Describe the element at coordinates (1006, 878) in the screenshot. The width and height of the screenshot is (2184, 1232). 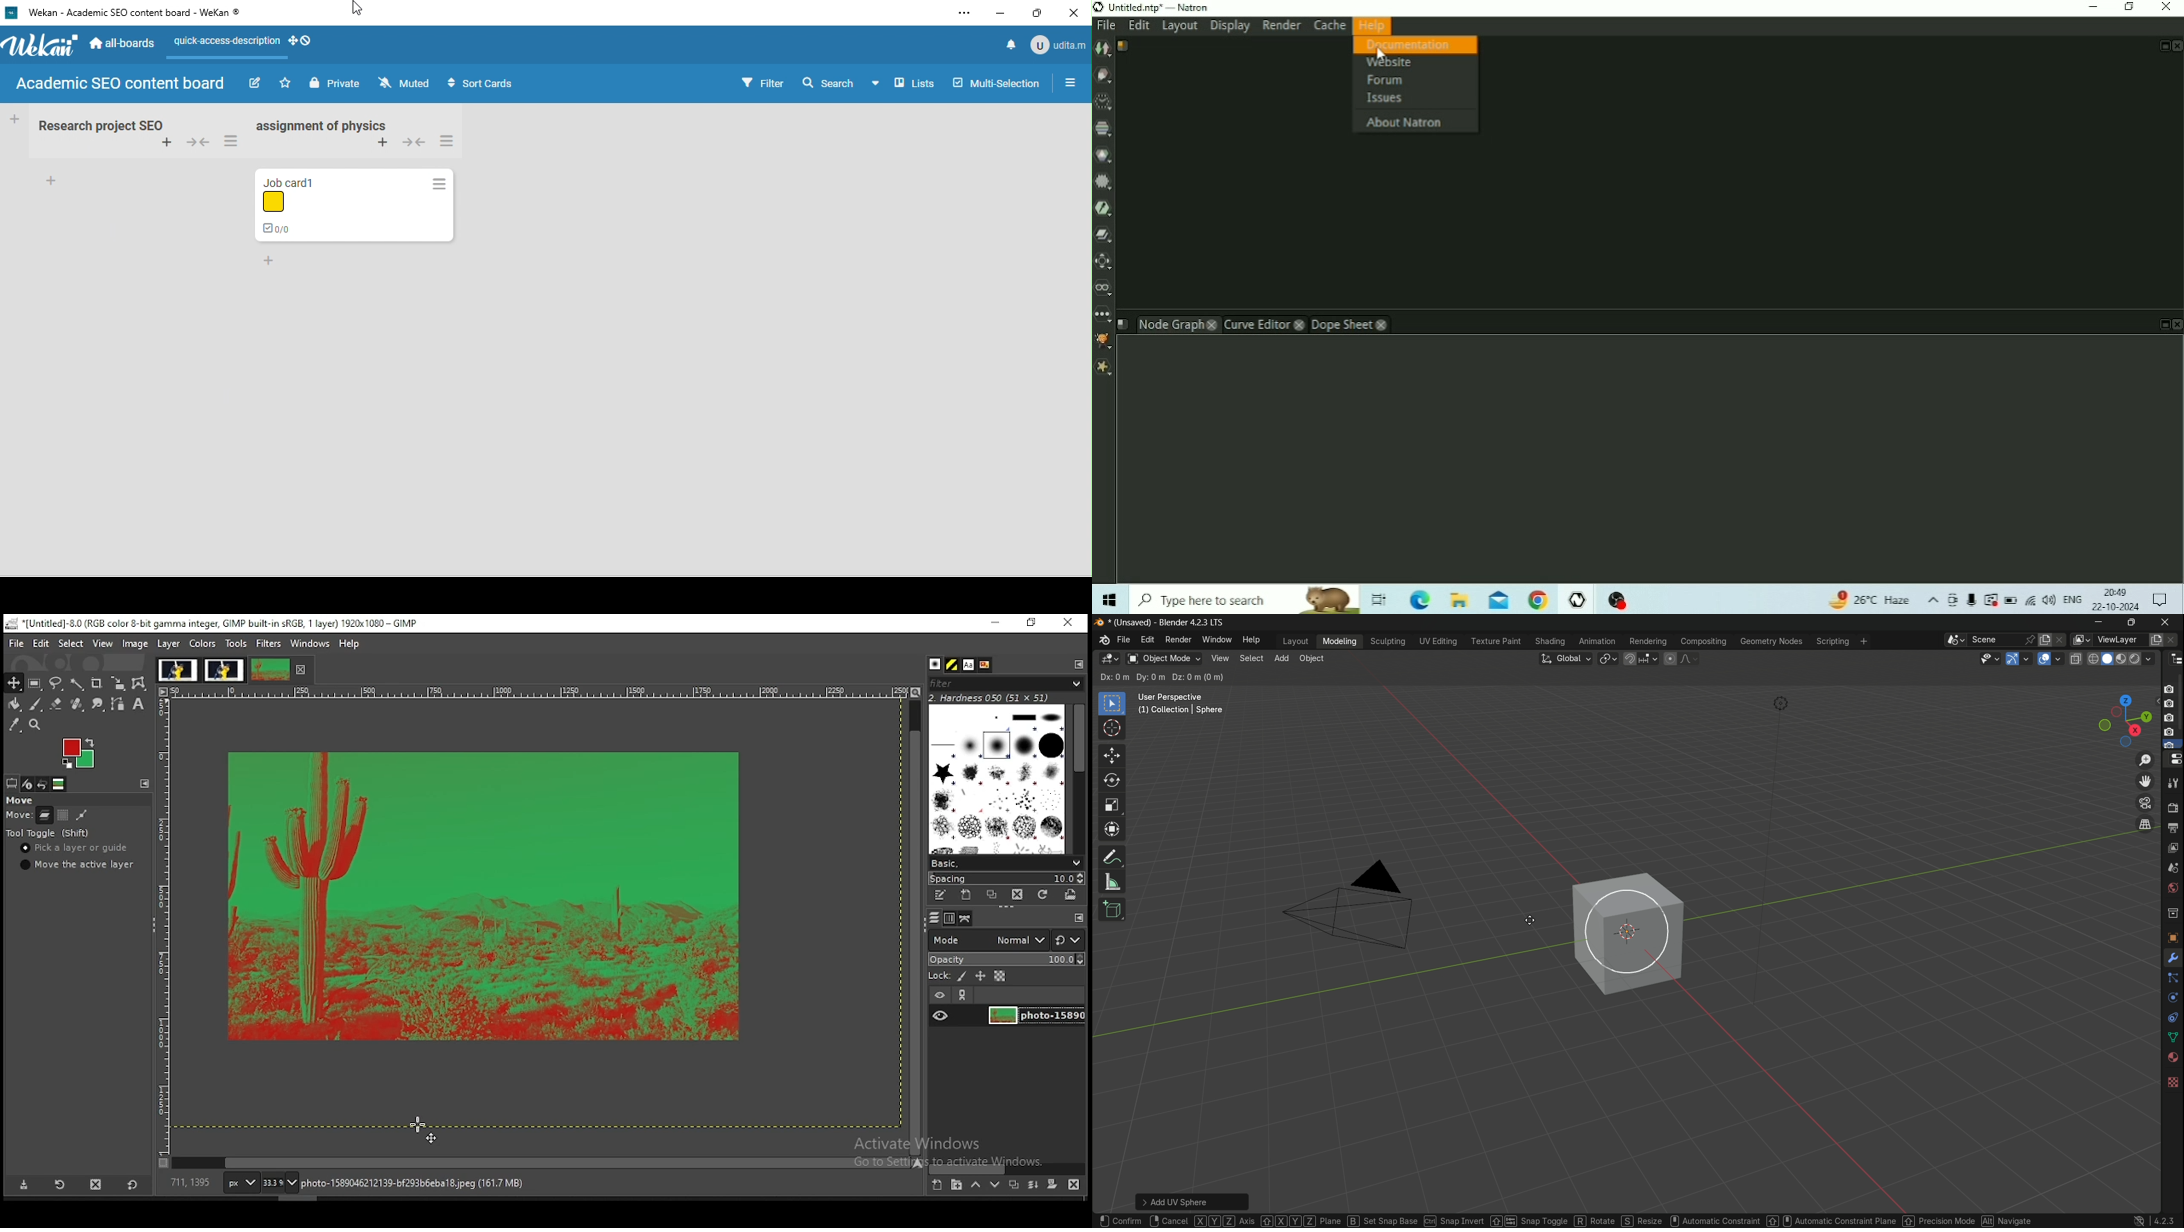
I see `spacing` at that location.